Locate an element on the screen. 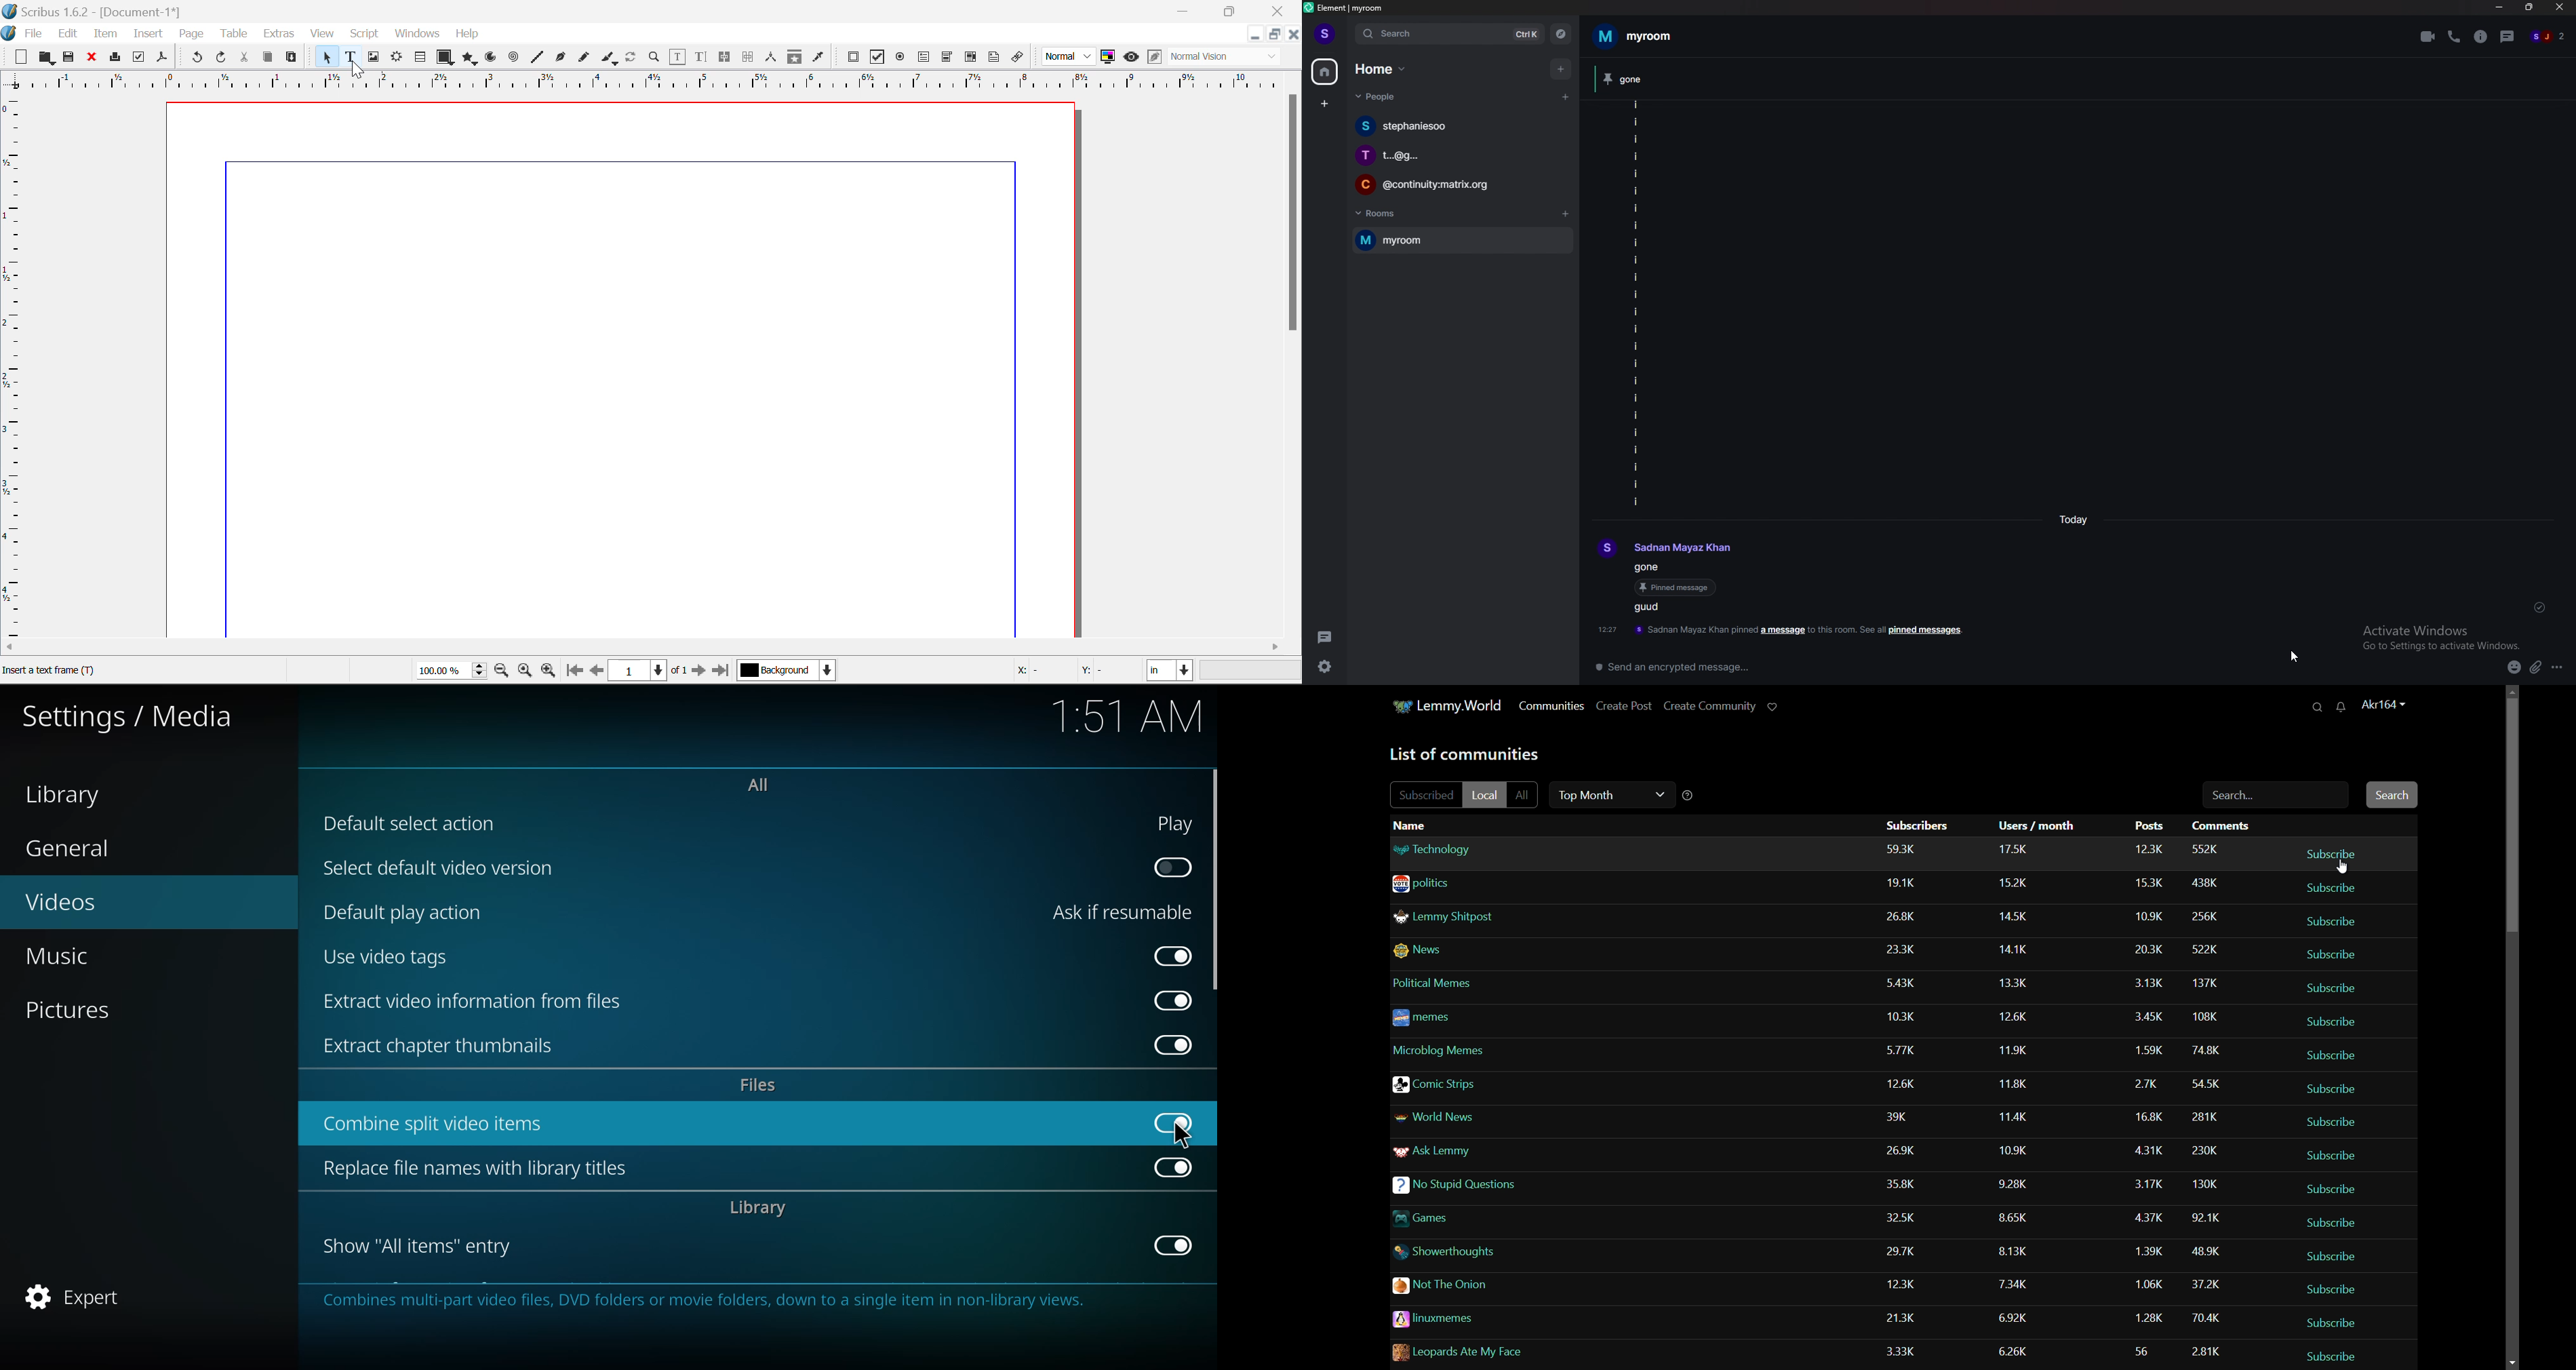 The height and width of the screenshot is (1372, 2576). subscribers is located at coordinates (1918, 825).